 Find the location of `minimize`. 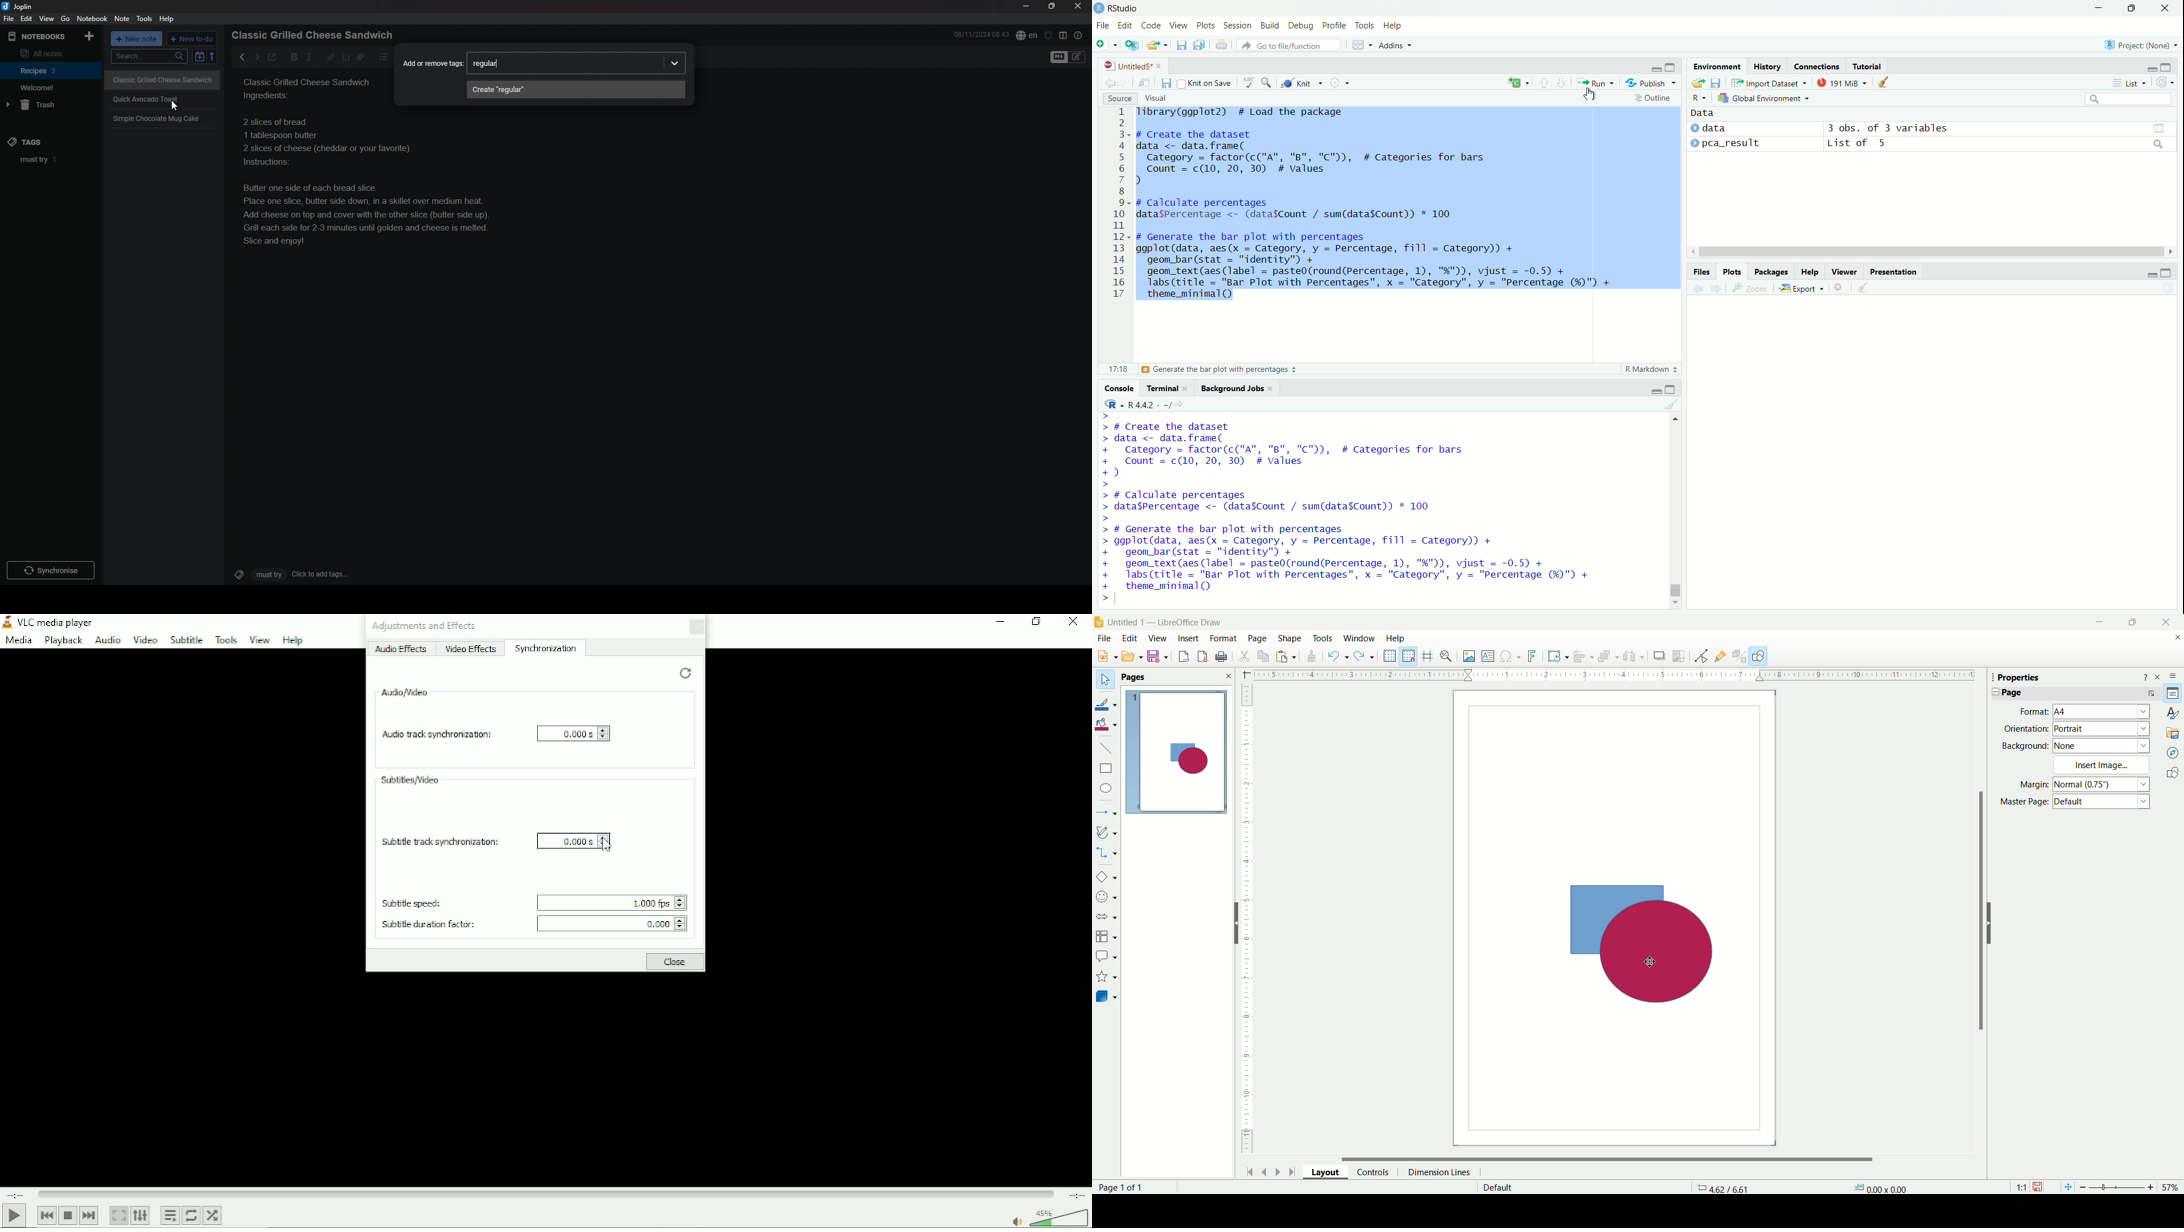

minimize is located at coordinates (2152, 67).